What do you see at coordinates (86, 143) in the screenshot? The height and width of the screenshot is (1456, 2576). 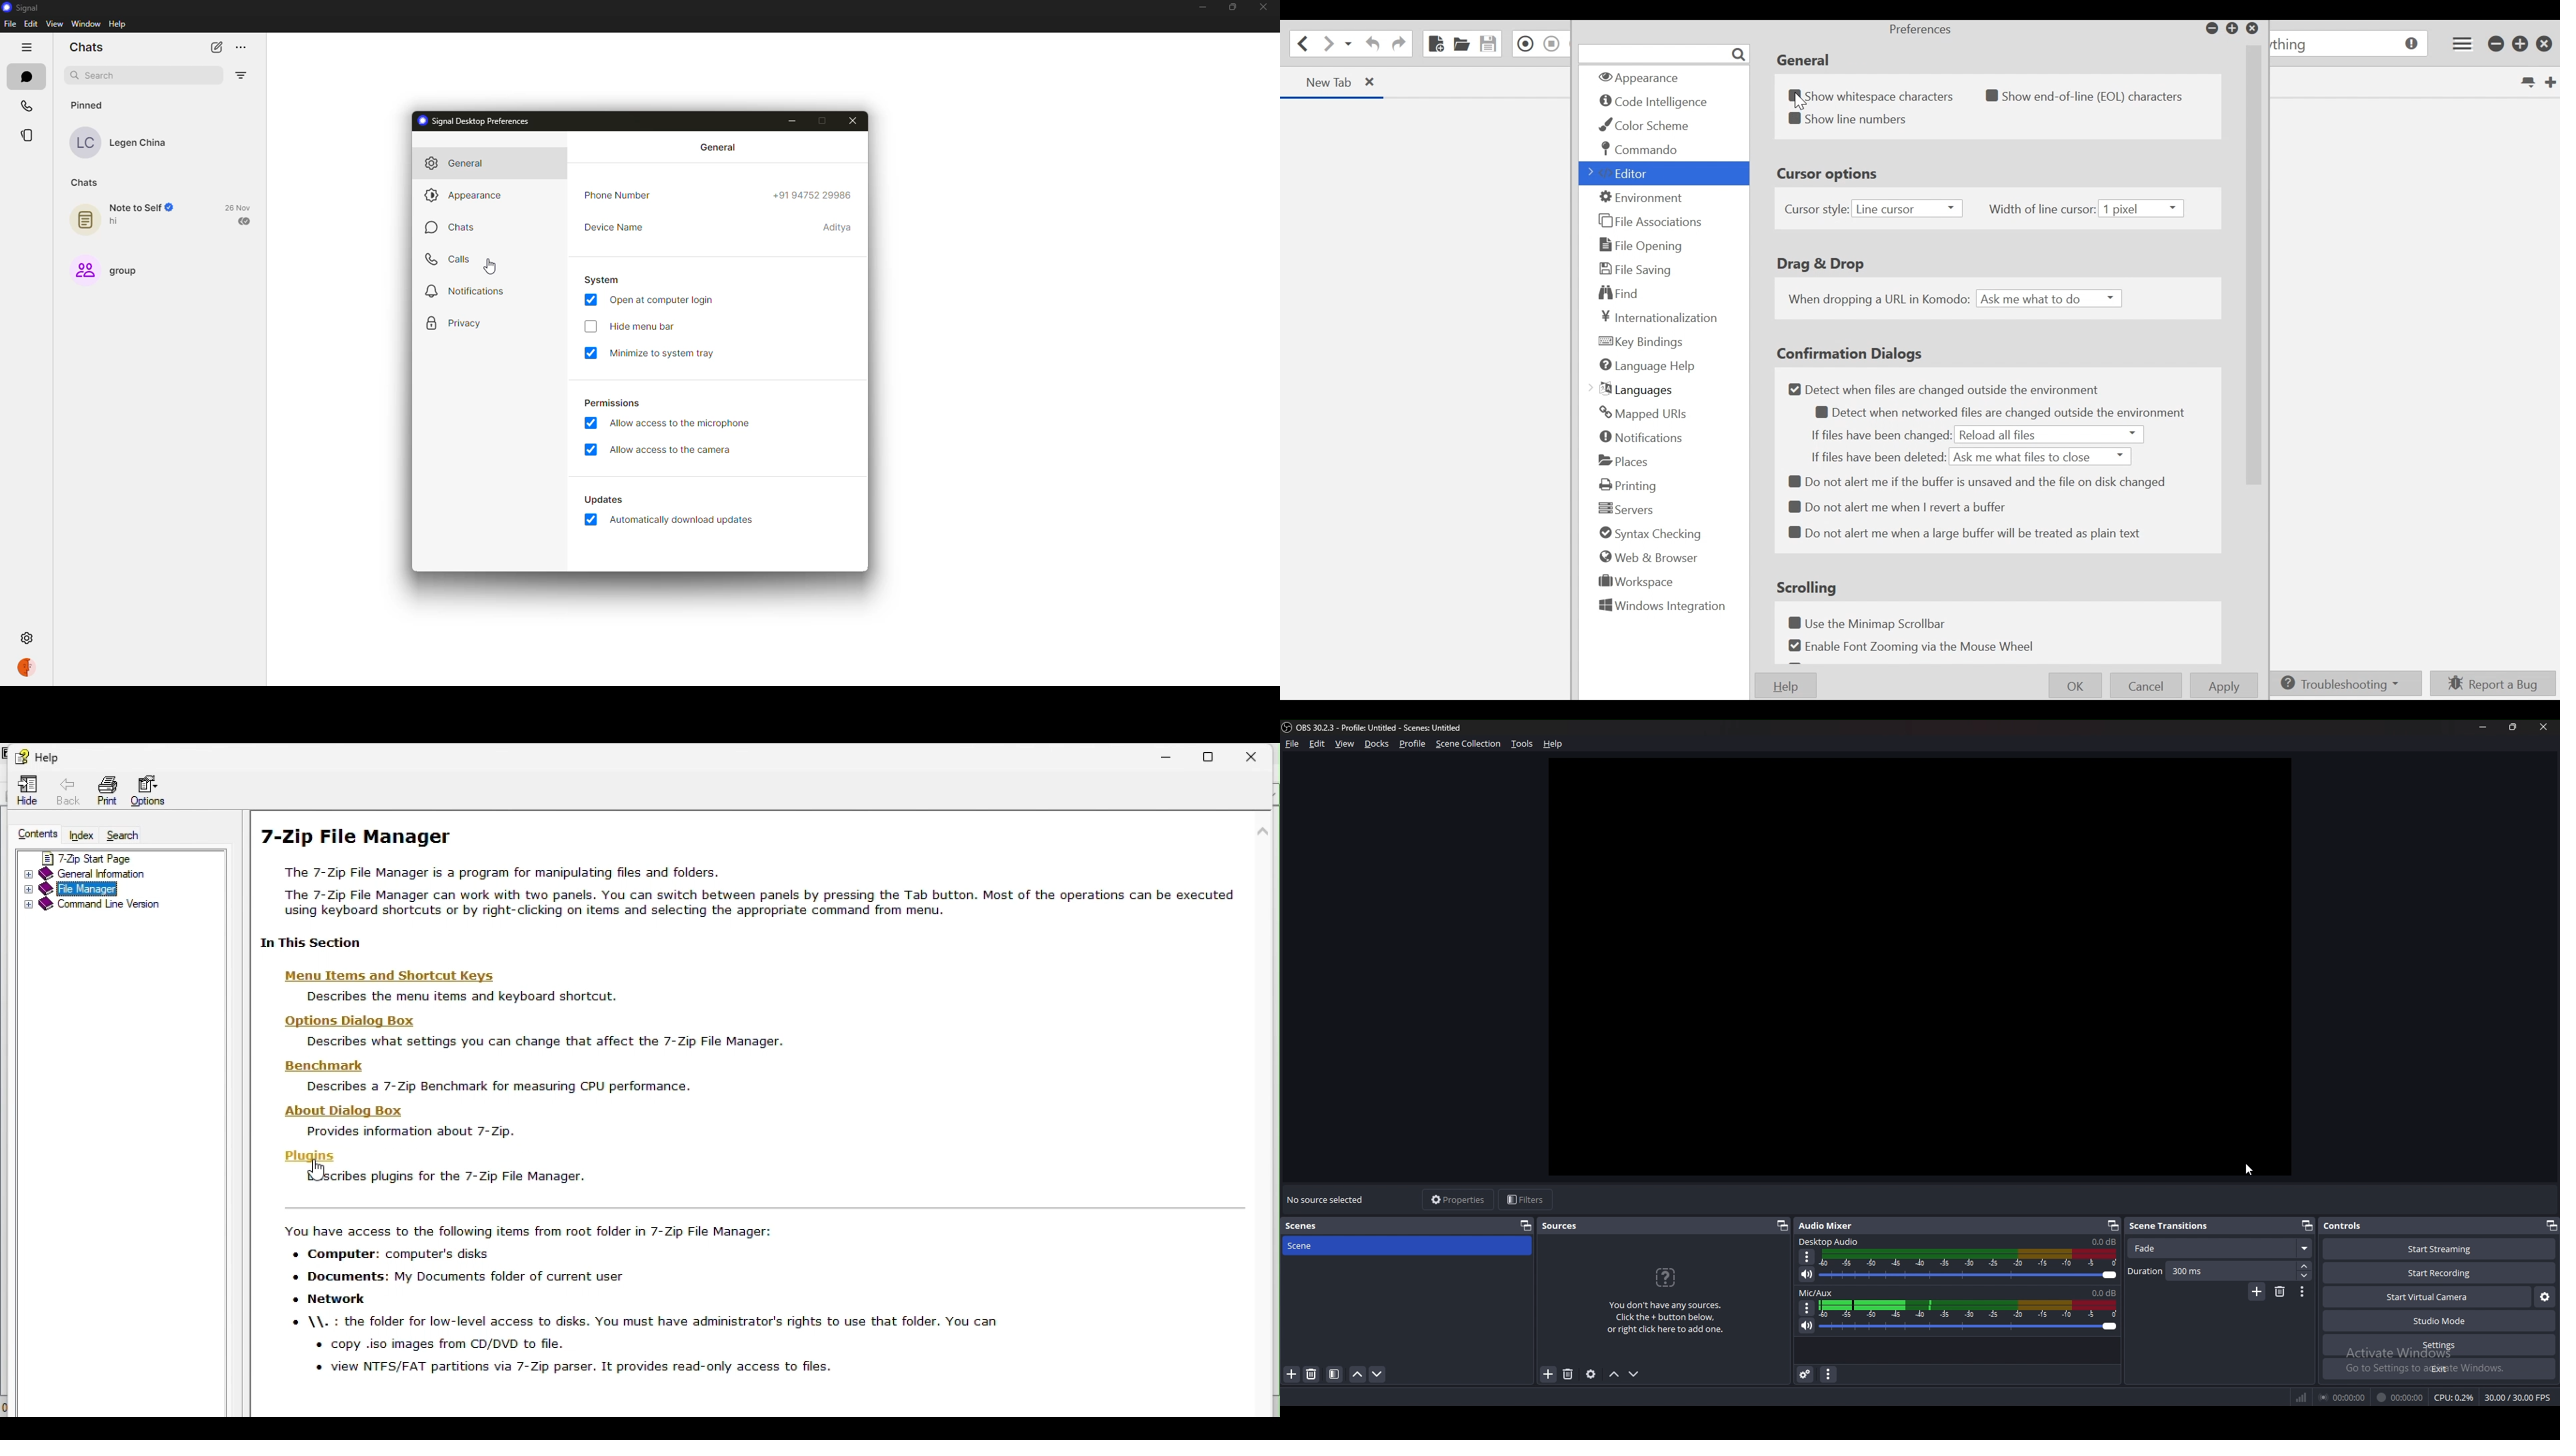 I see `LC` at bounding box center [86, 143].